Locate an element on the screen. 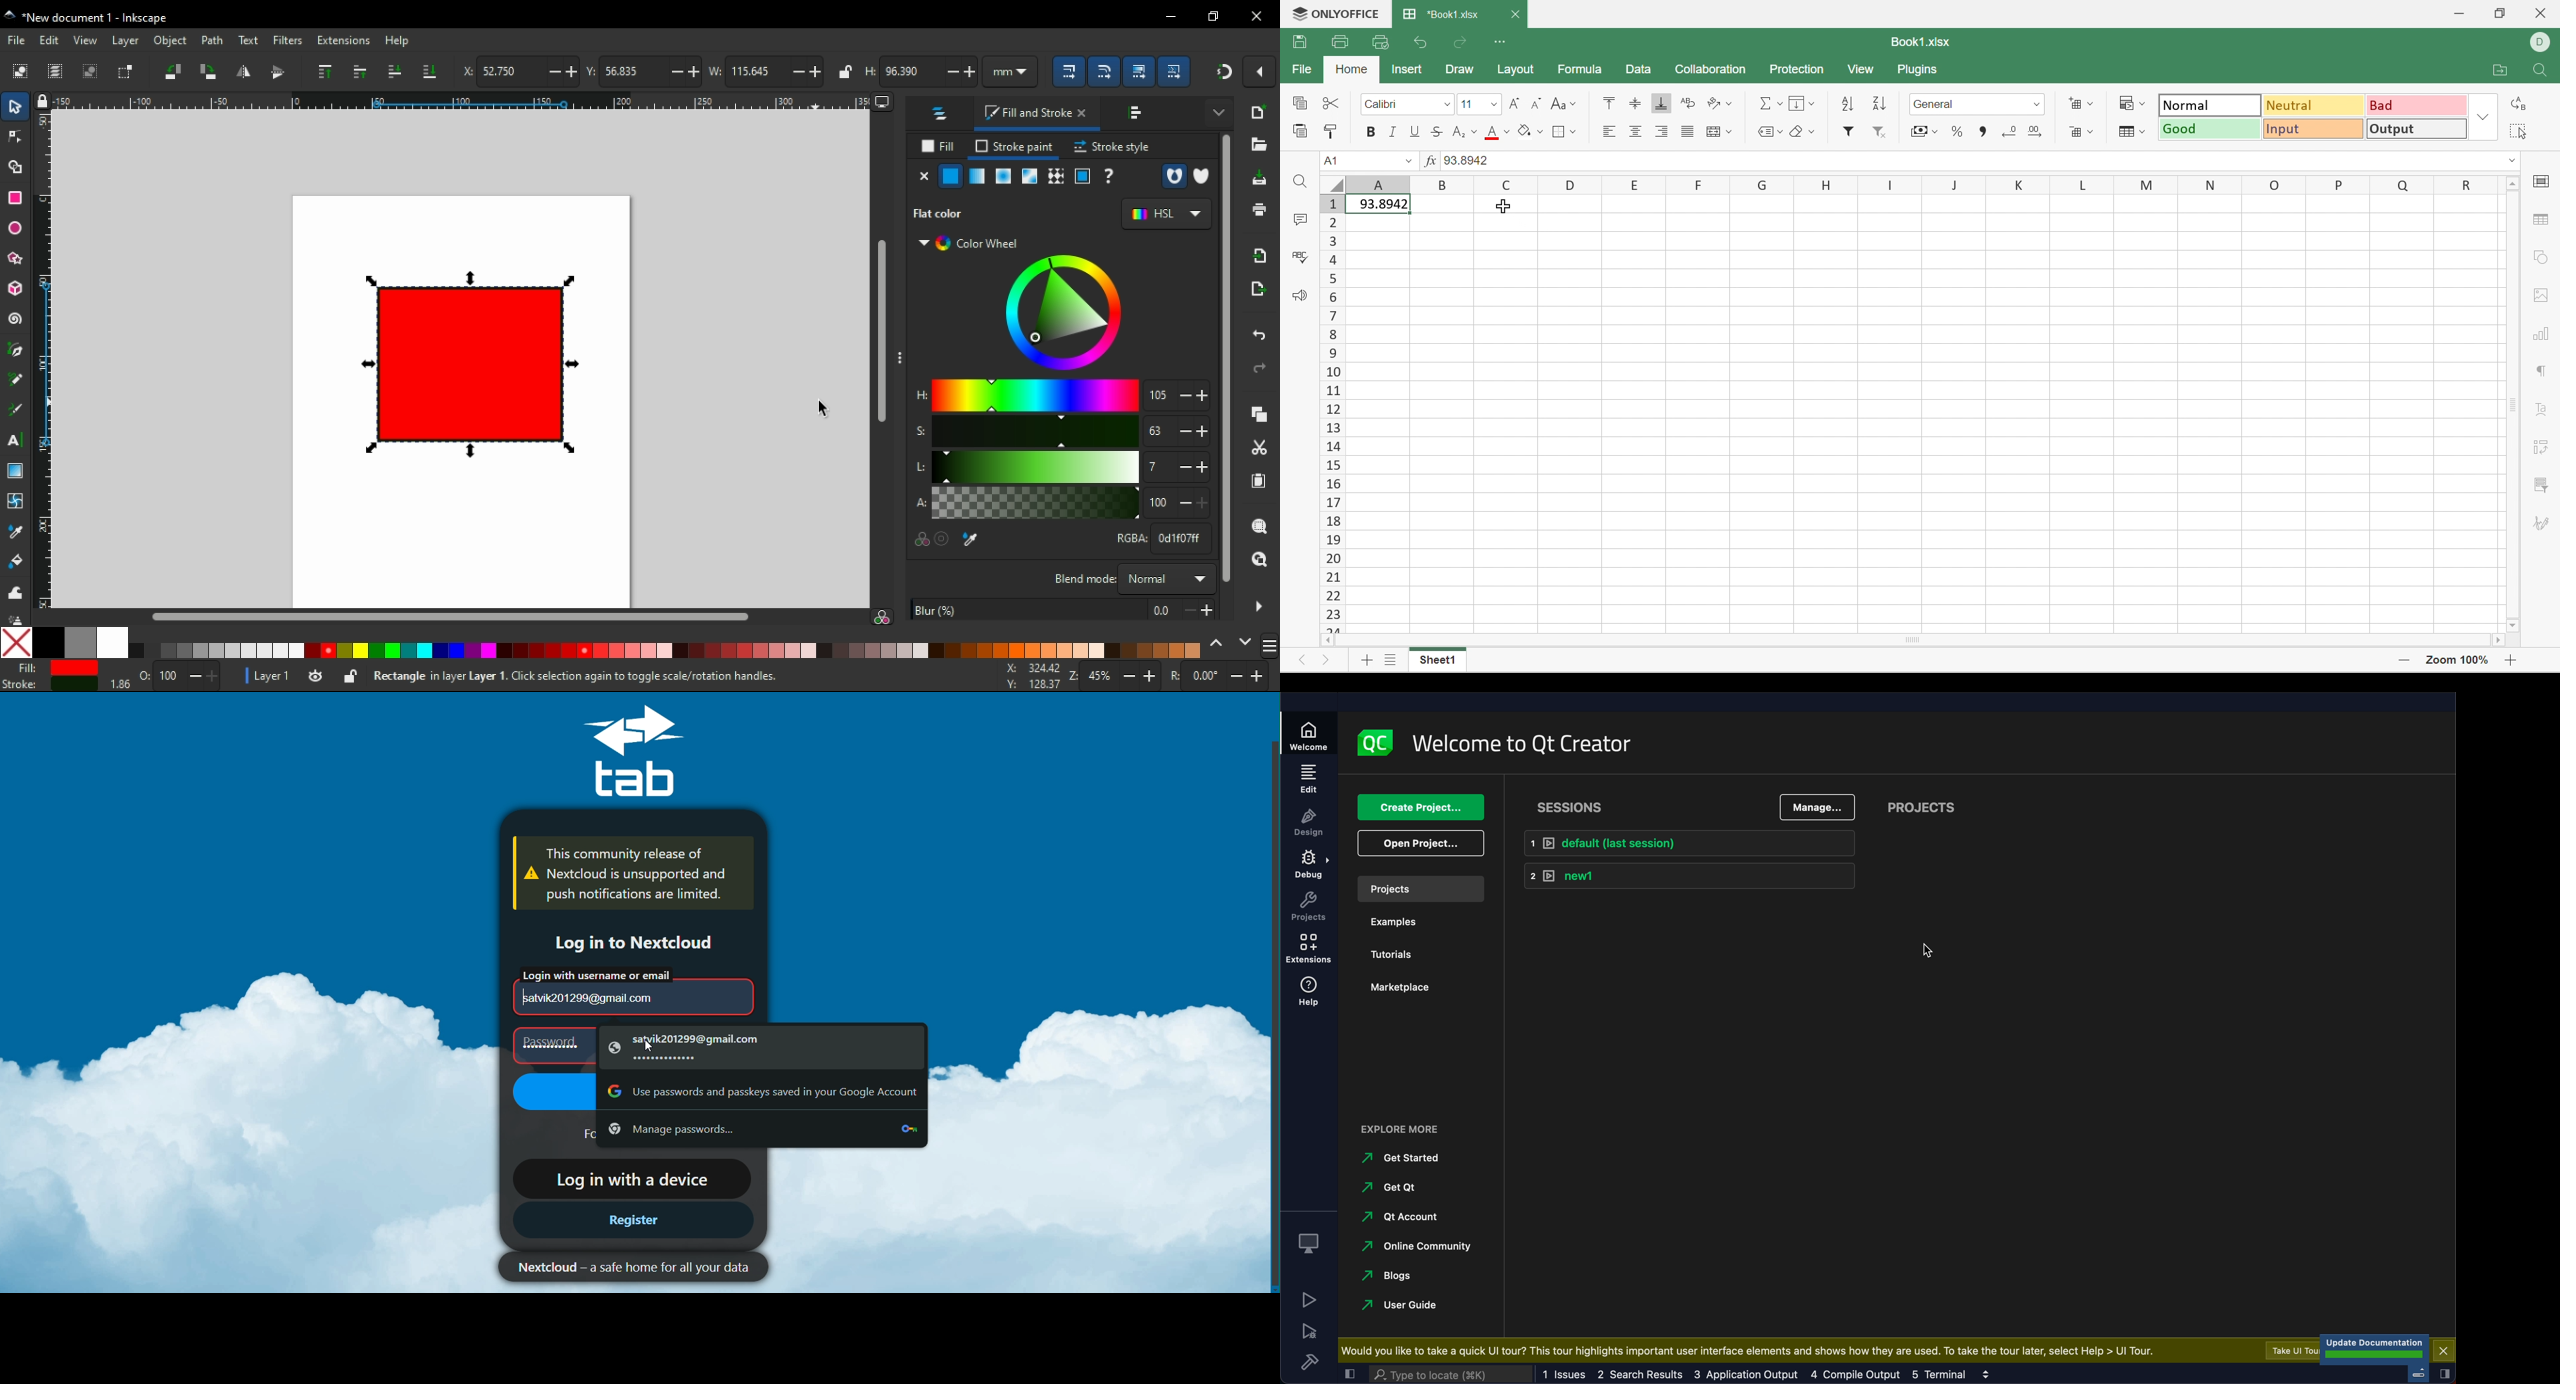 This screenshot has height=1400, width=2576. Delete cells is located at coordinates (2081, 129).